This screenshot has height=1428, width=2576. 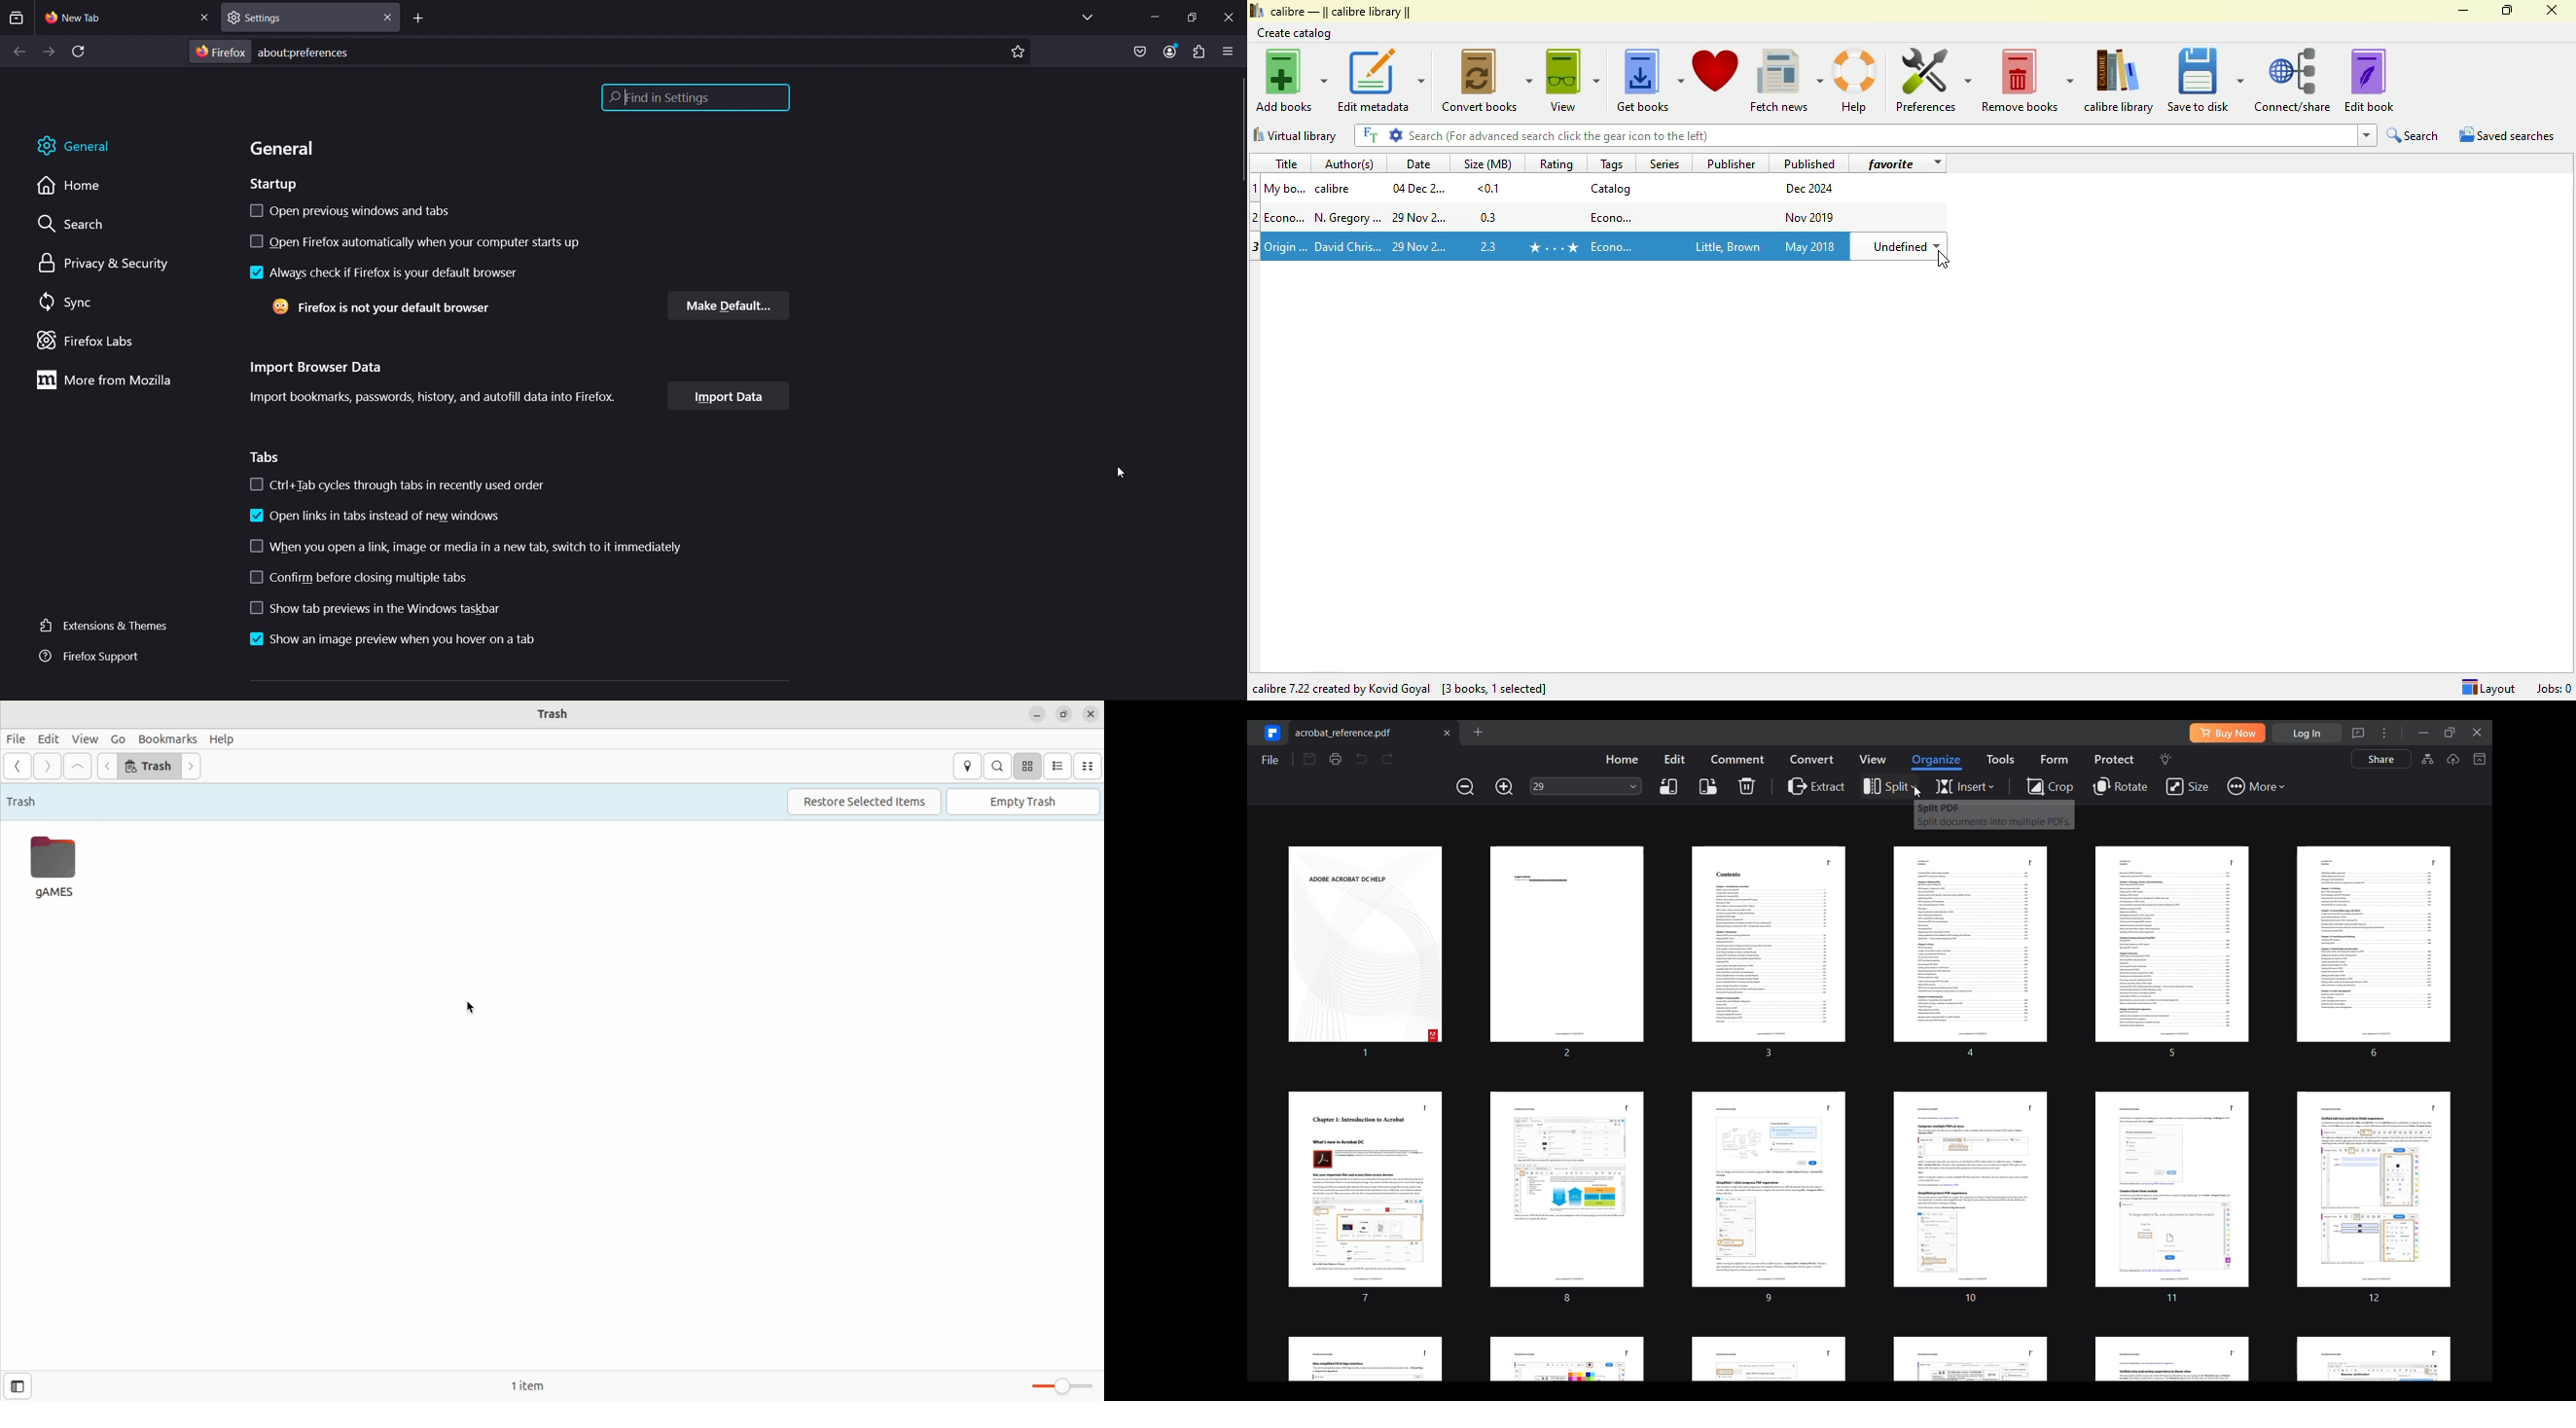 What do you see at coordinates (15, 1386) in the screenshot?
I see `show sidebar` at bounding box center [15, 1386].